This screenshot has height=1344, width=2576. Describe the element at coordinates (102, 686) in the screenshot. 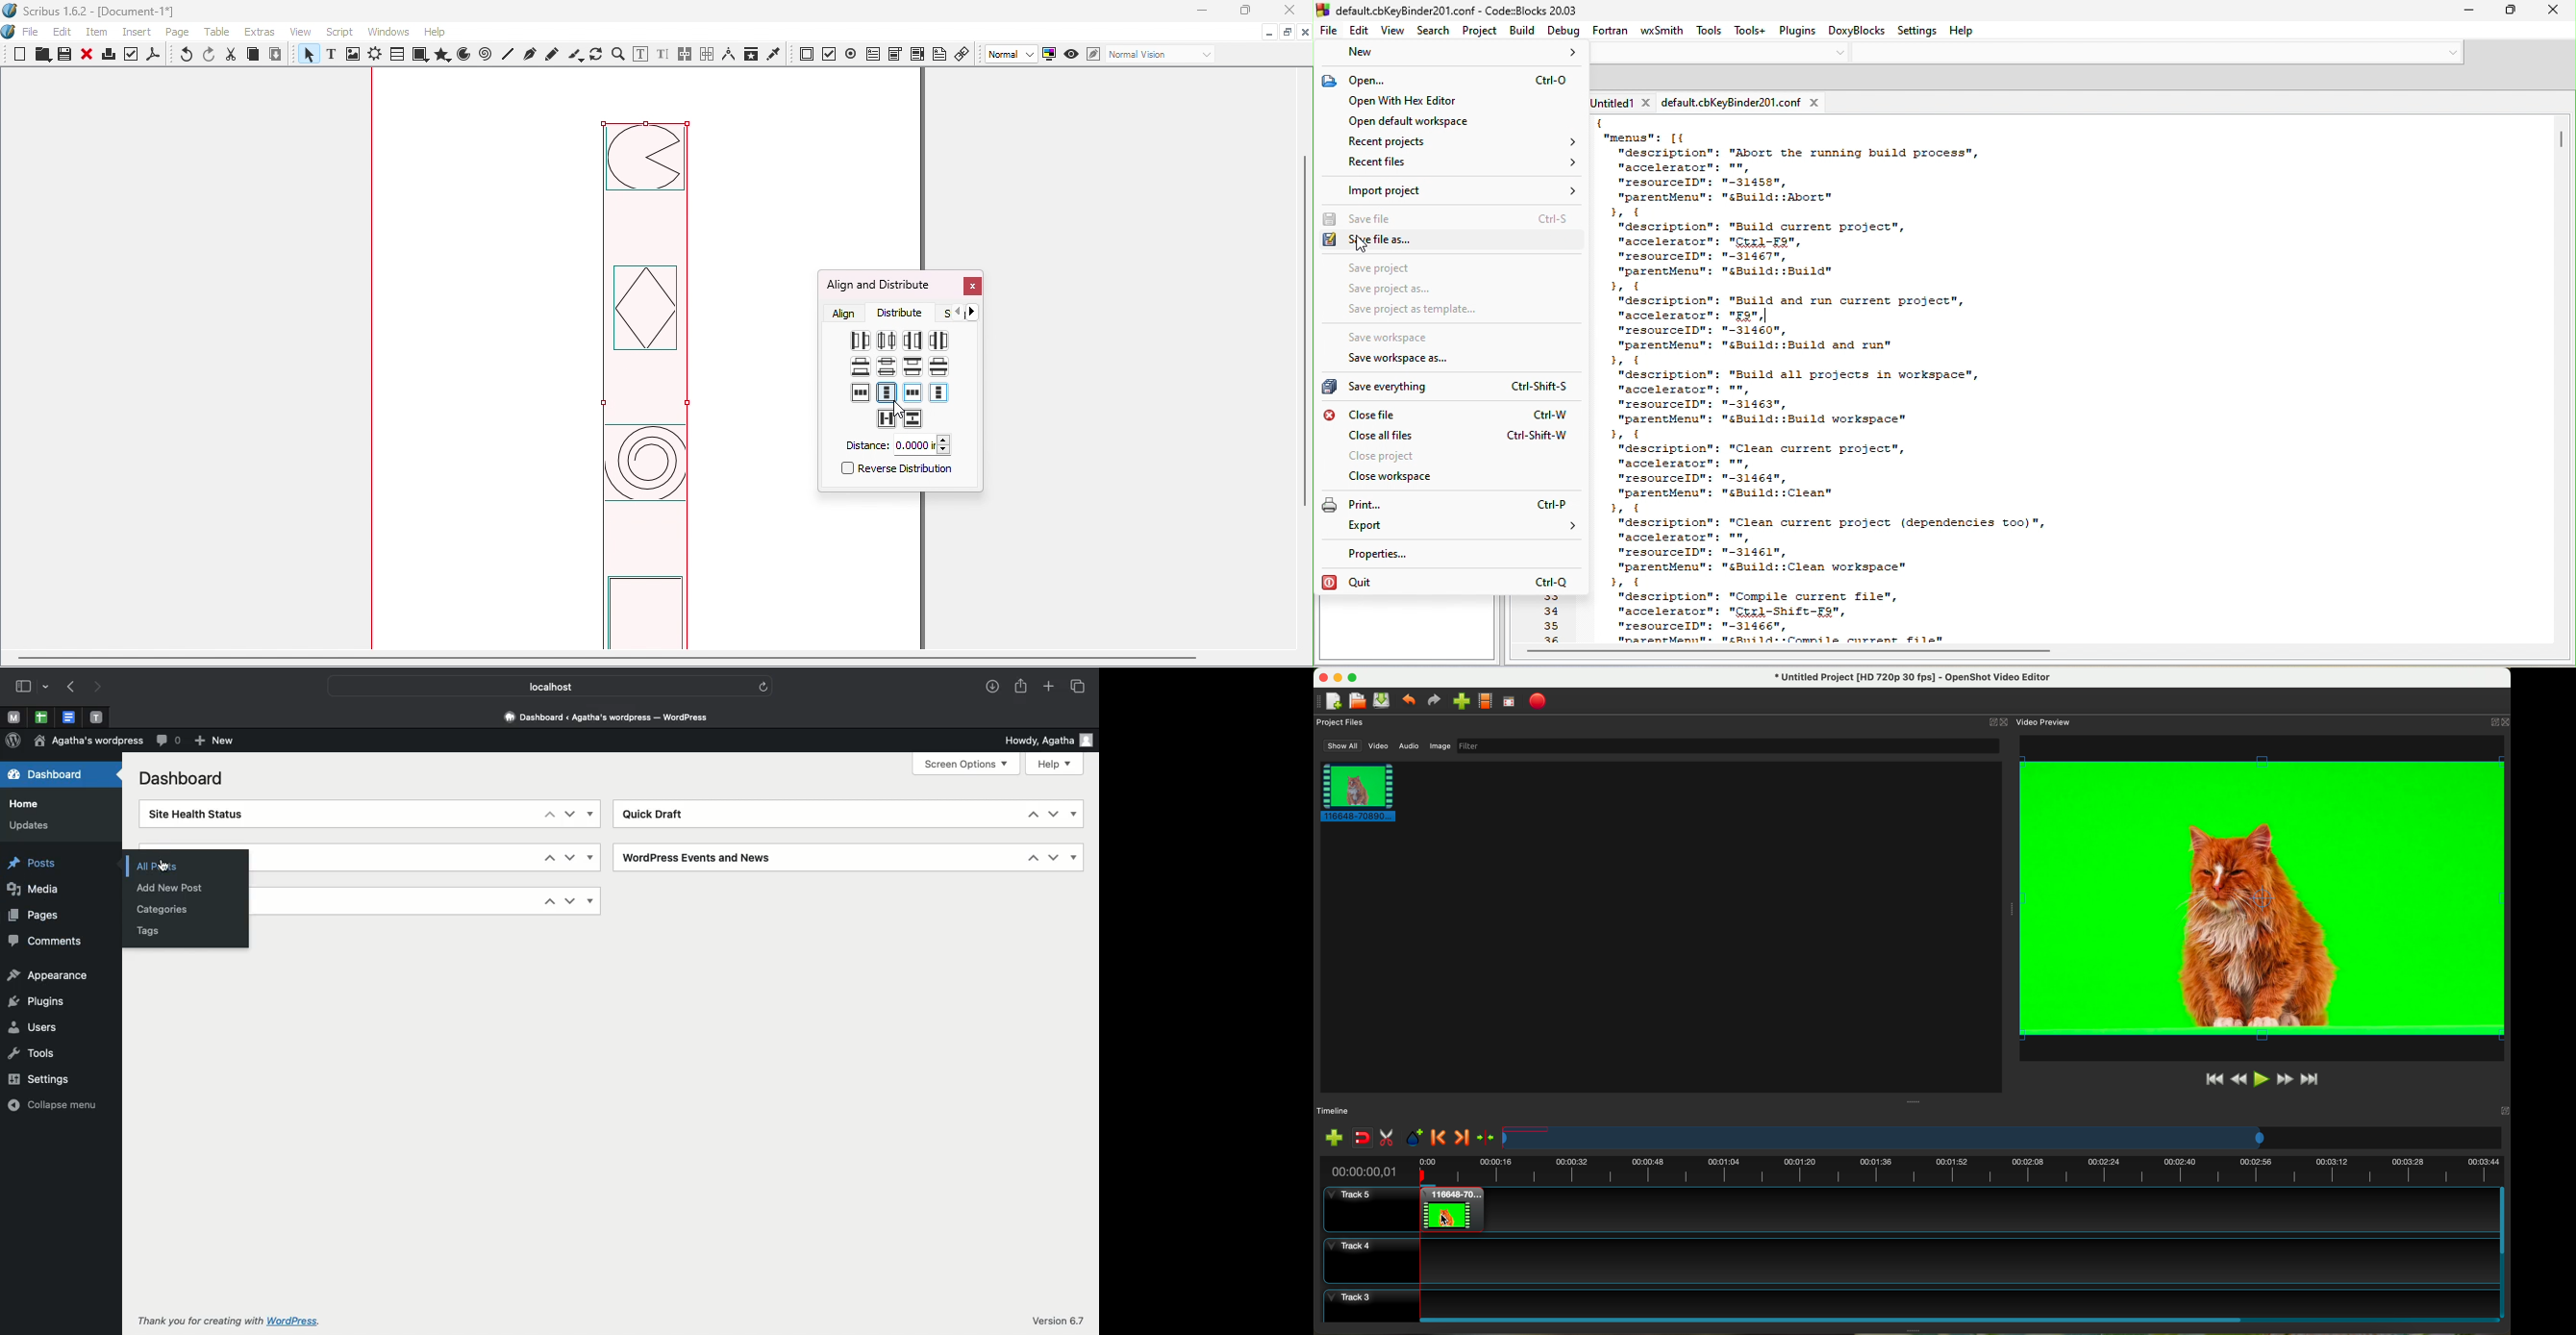

I see `Next page` at that location.